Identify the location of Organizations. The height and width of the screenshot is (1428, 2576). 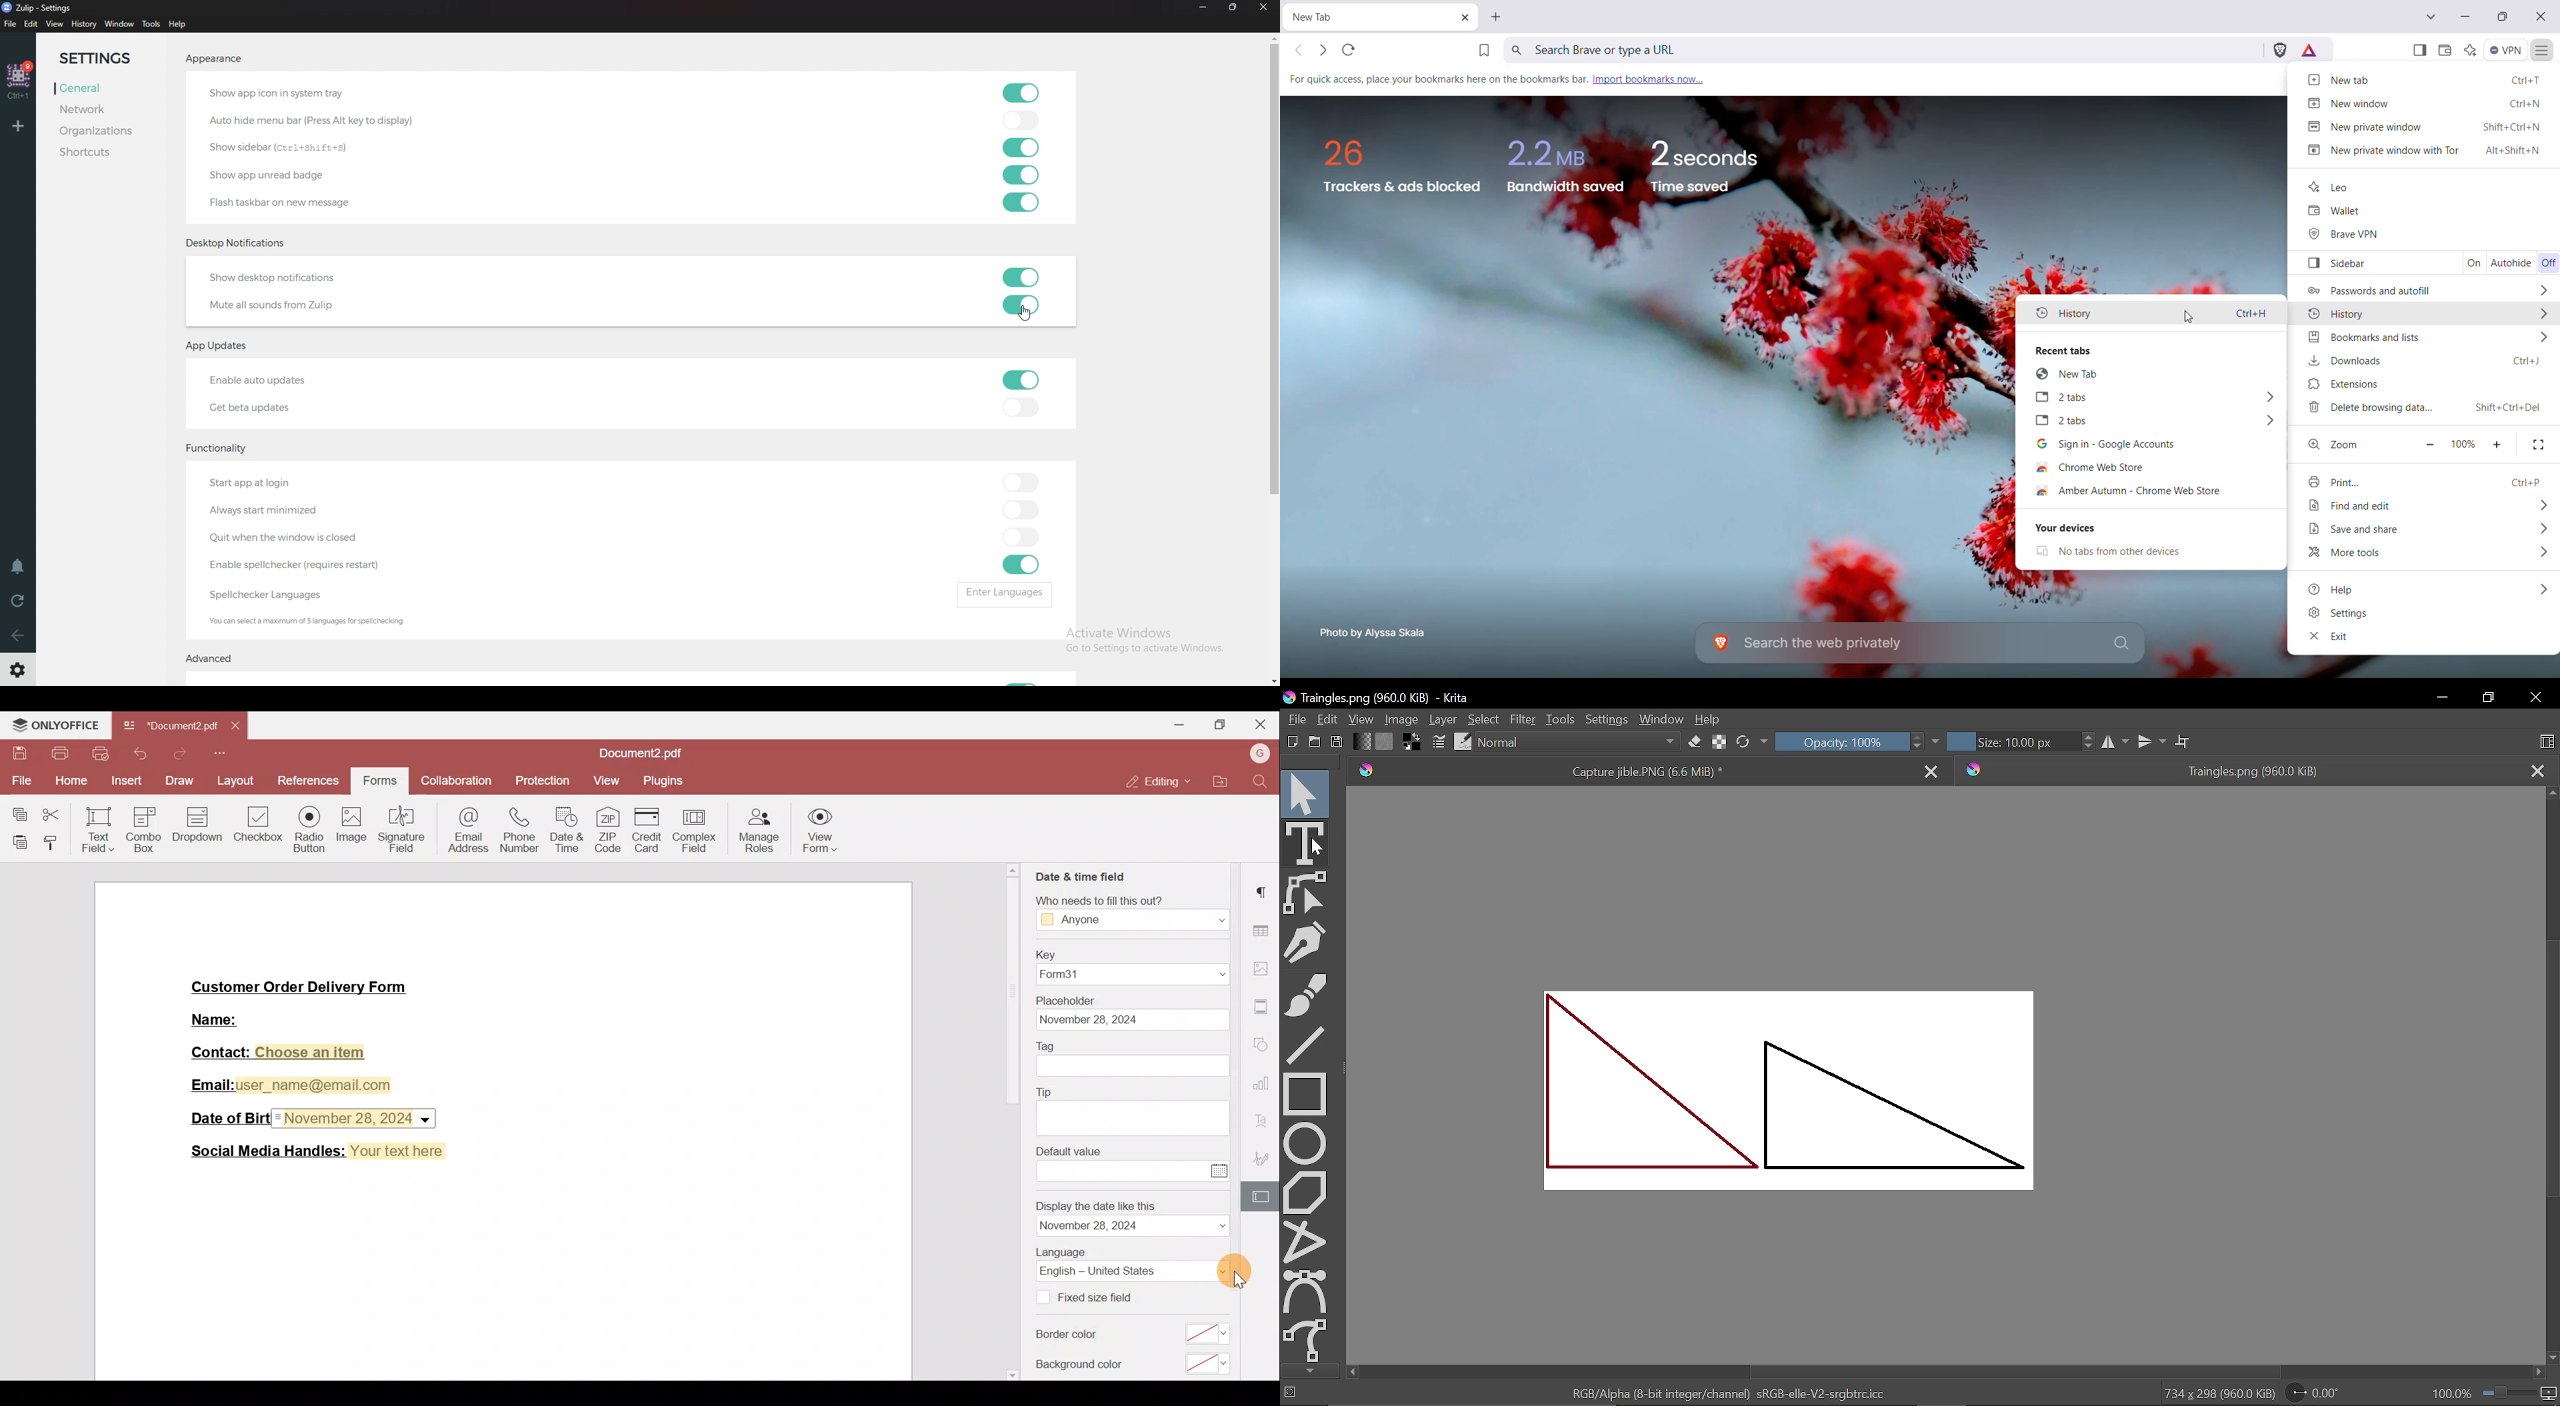
(103, 131).